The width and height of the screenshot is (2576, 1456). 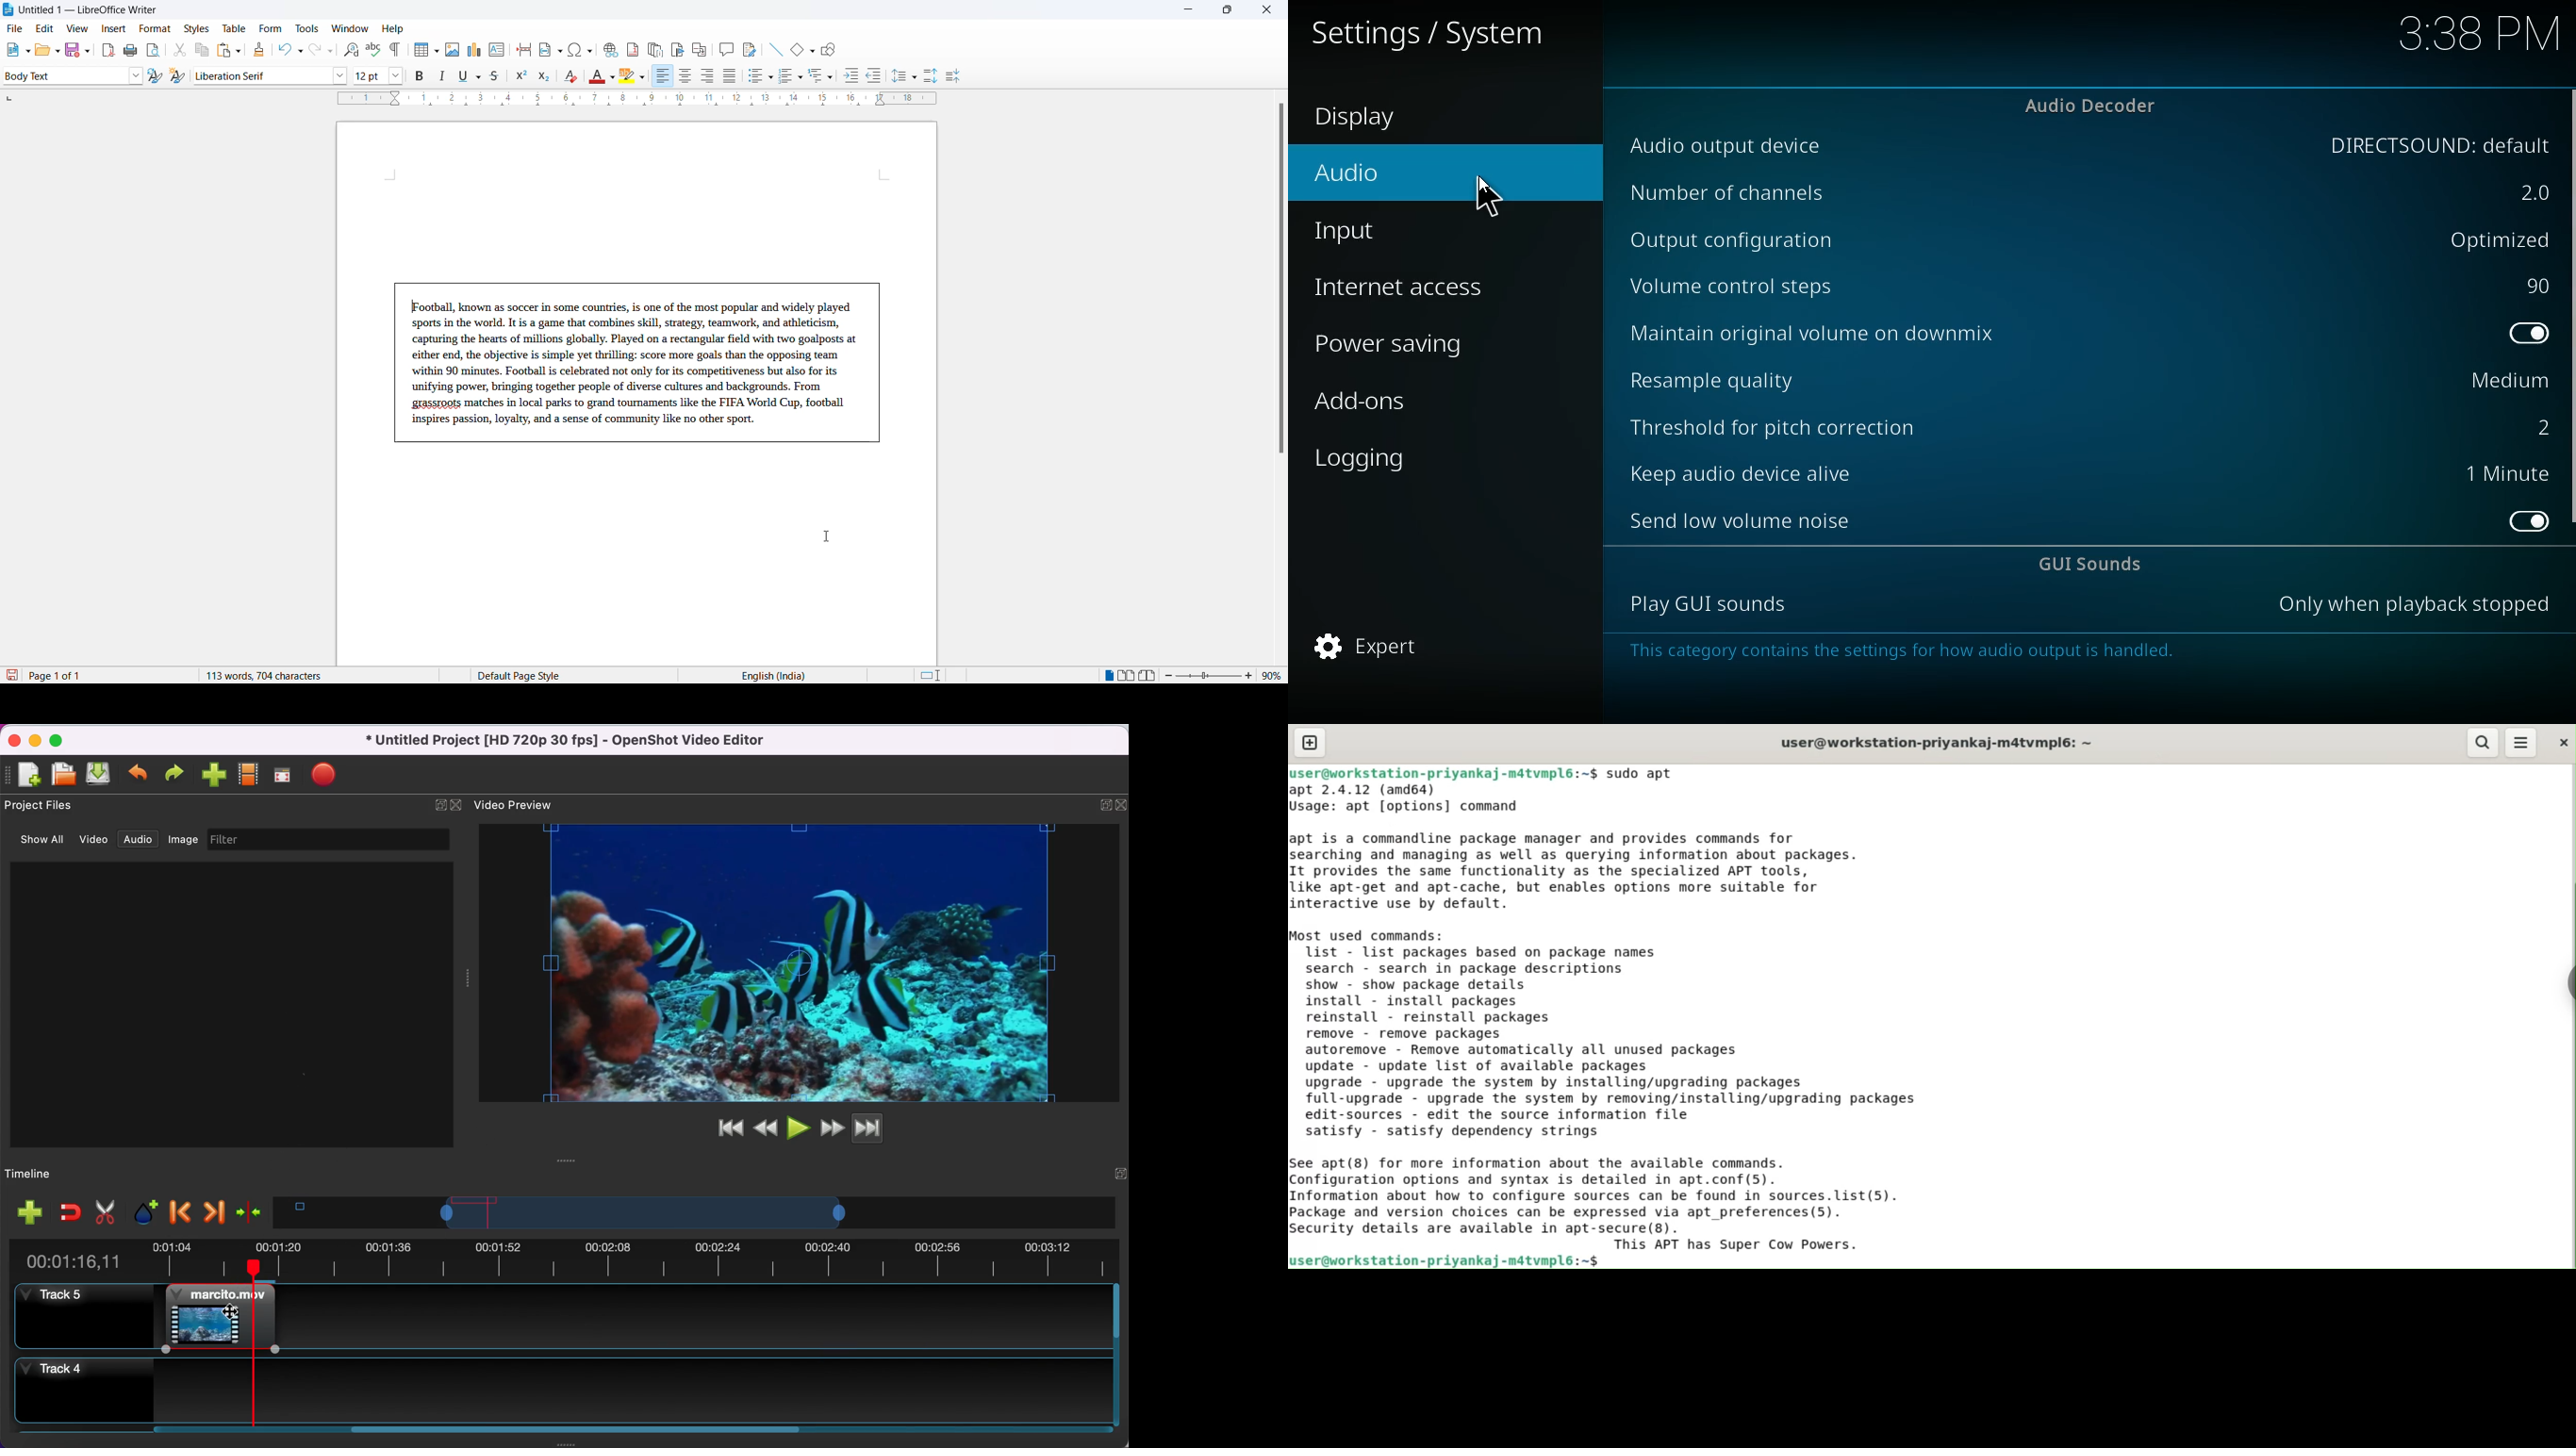 What do you see at coordinates (89, 838) in the screenshot?
I see `video` at bounding box center [89, 838].